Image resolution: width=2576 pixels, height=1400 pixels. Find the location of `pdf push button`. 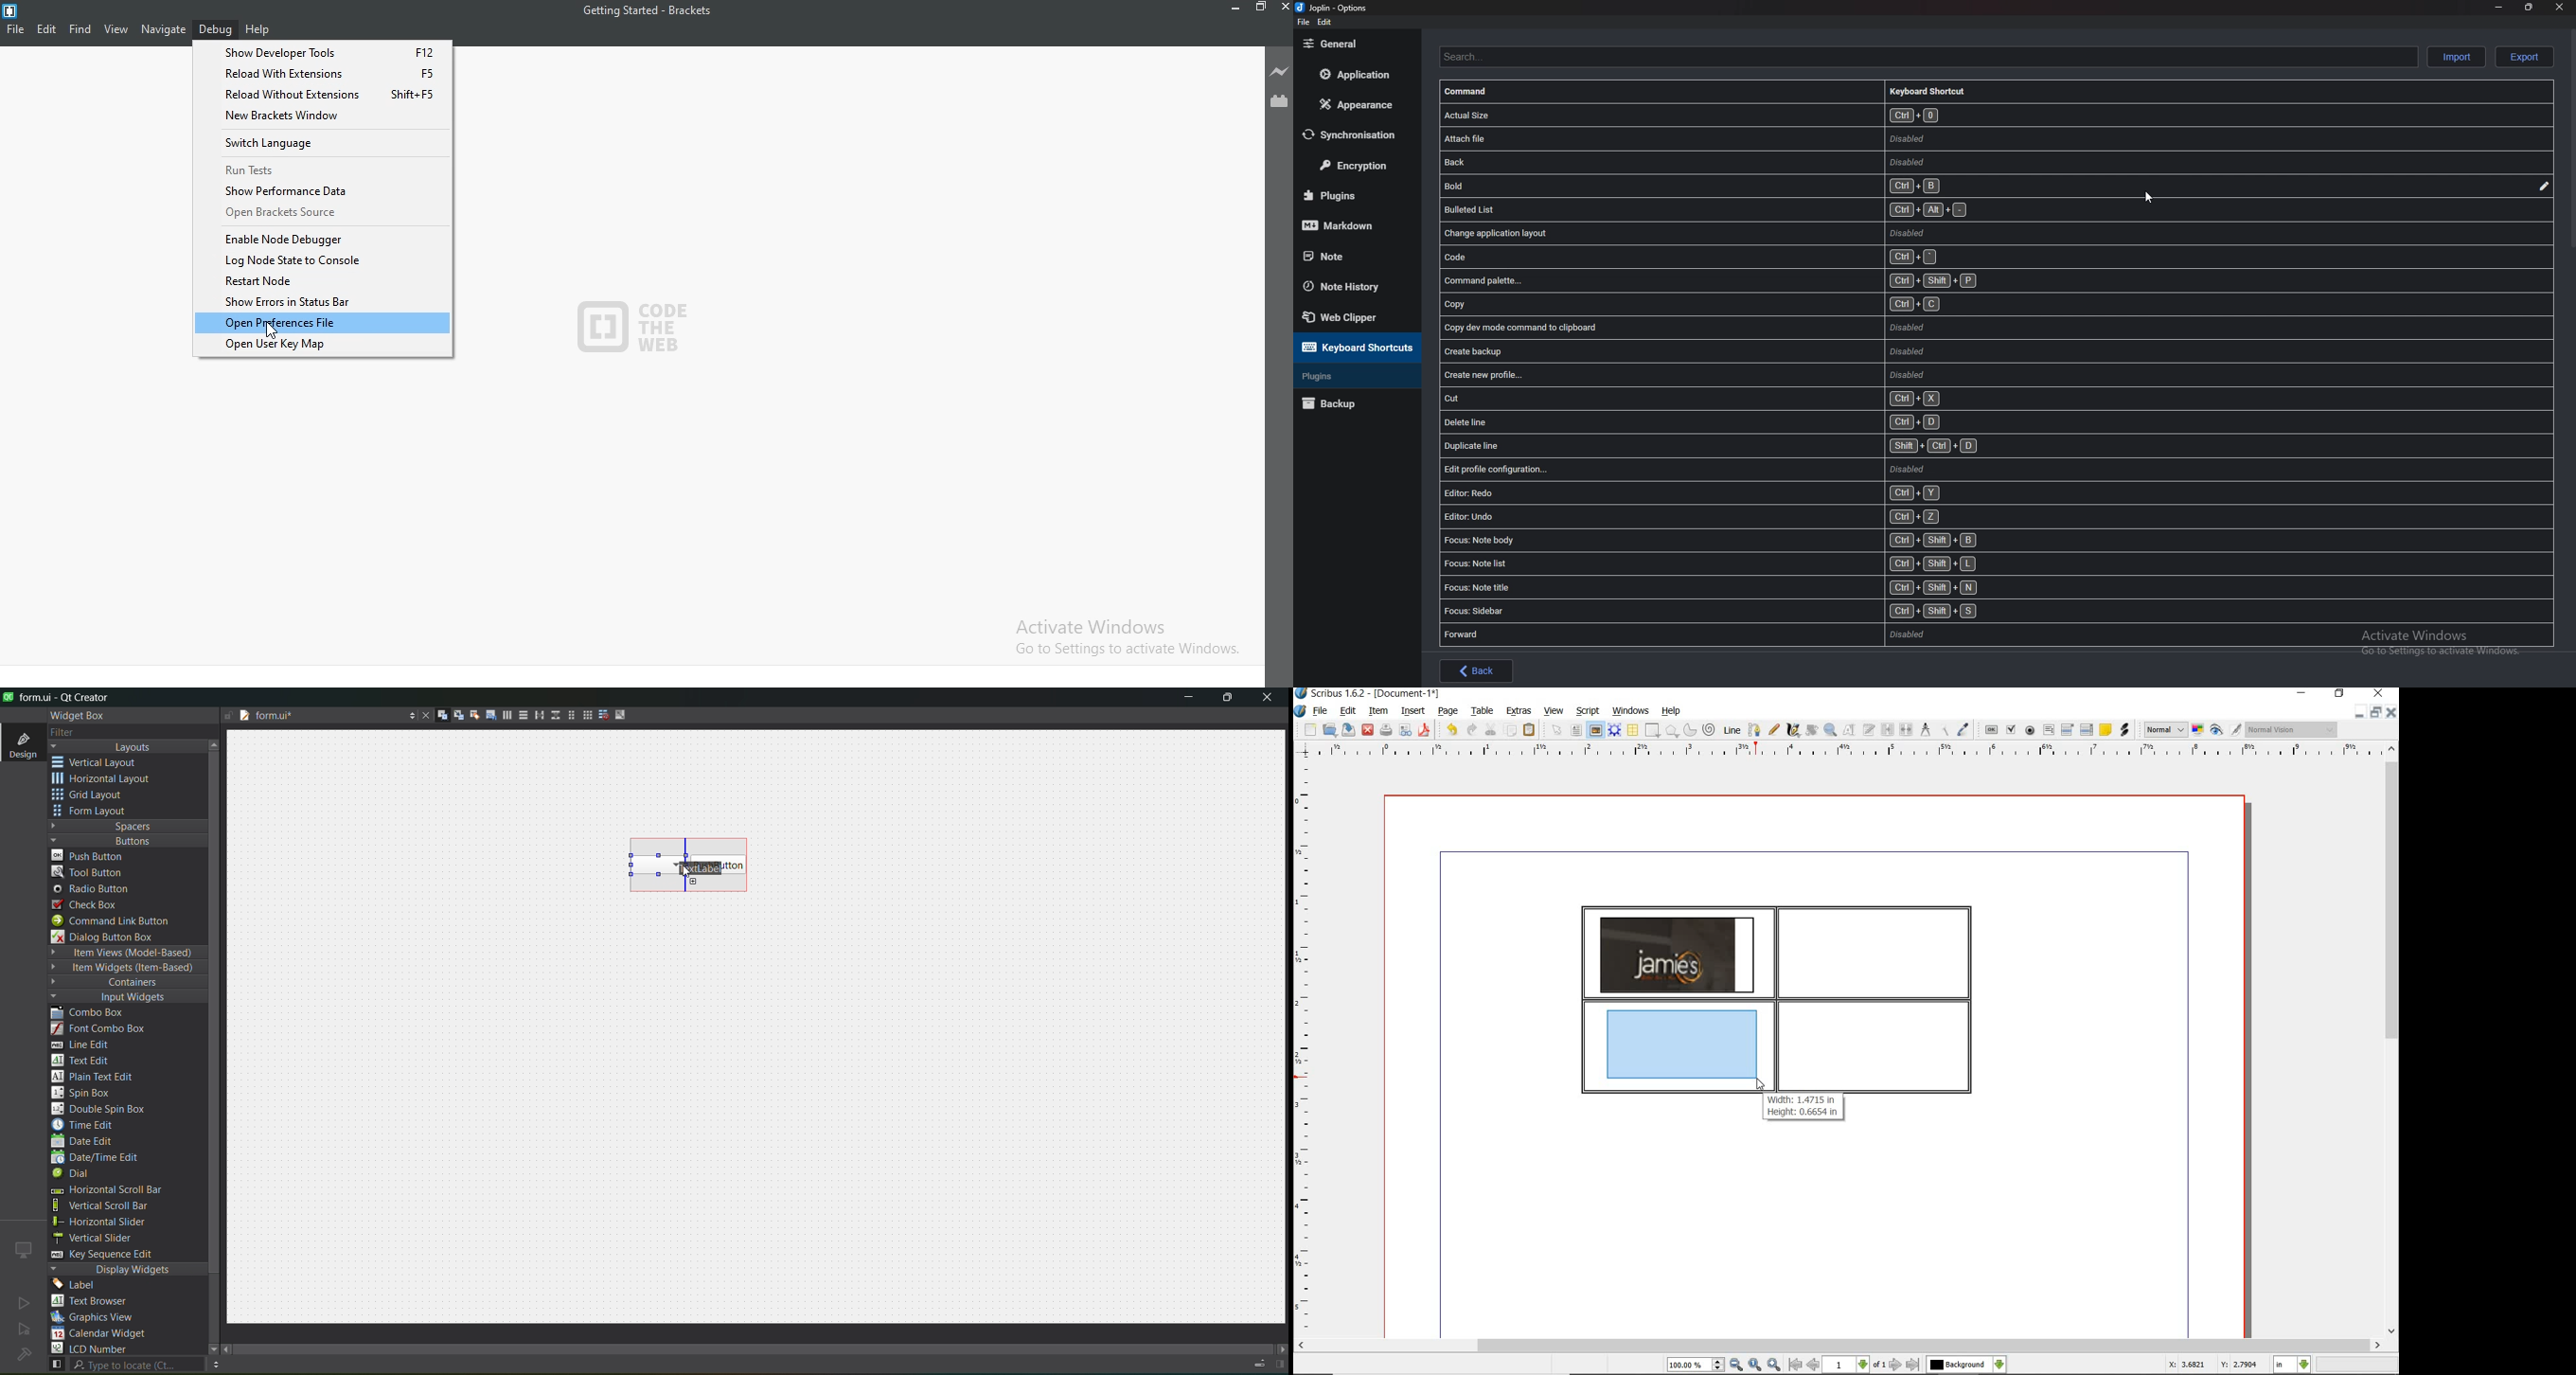

pdf push button is located at coordinates (1992, 729).